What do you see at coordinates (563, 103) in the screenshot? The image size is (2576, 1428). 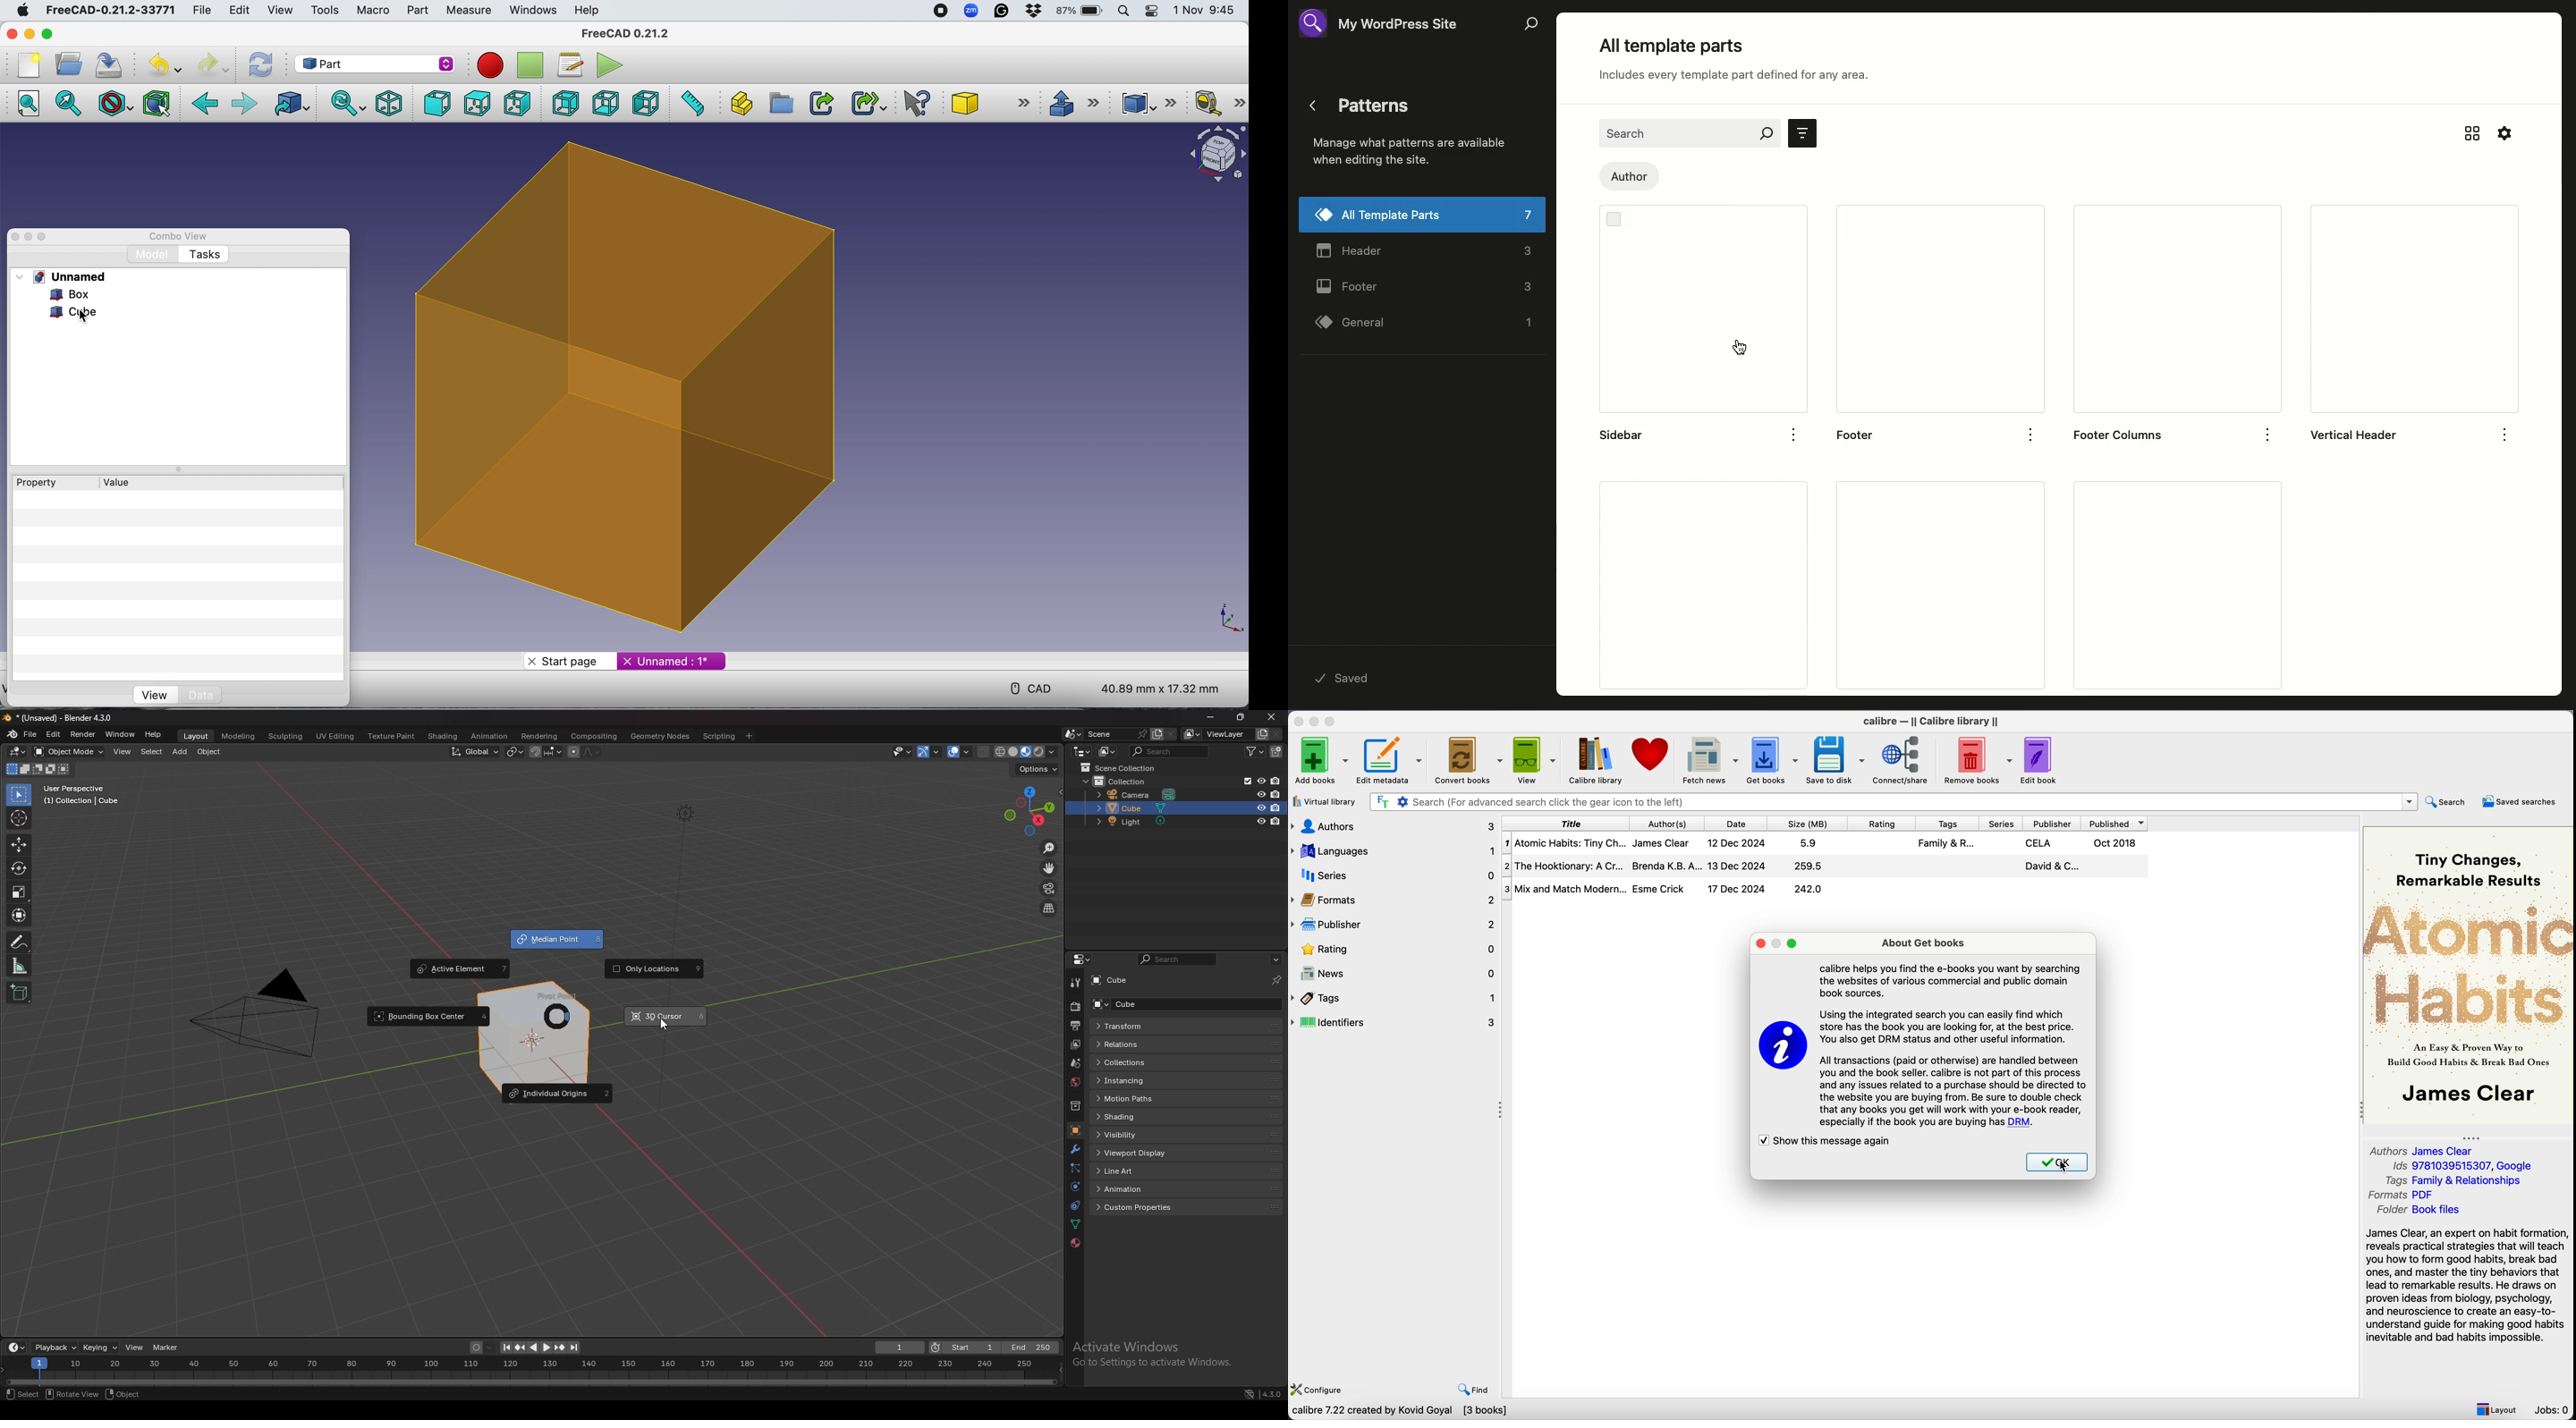 I see `Rear` at bounding box center [563, 103].